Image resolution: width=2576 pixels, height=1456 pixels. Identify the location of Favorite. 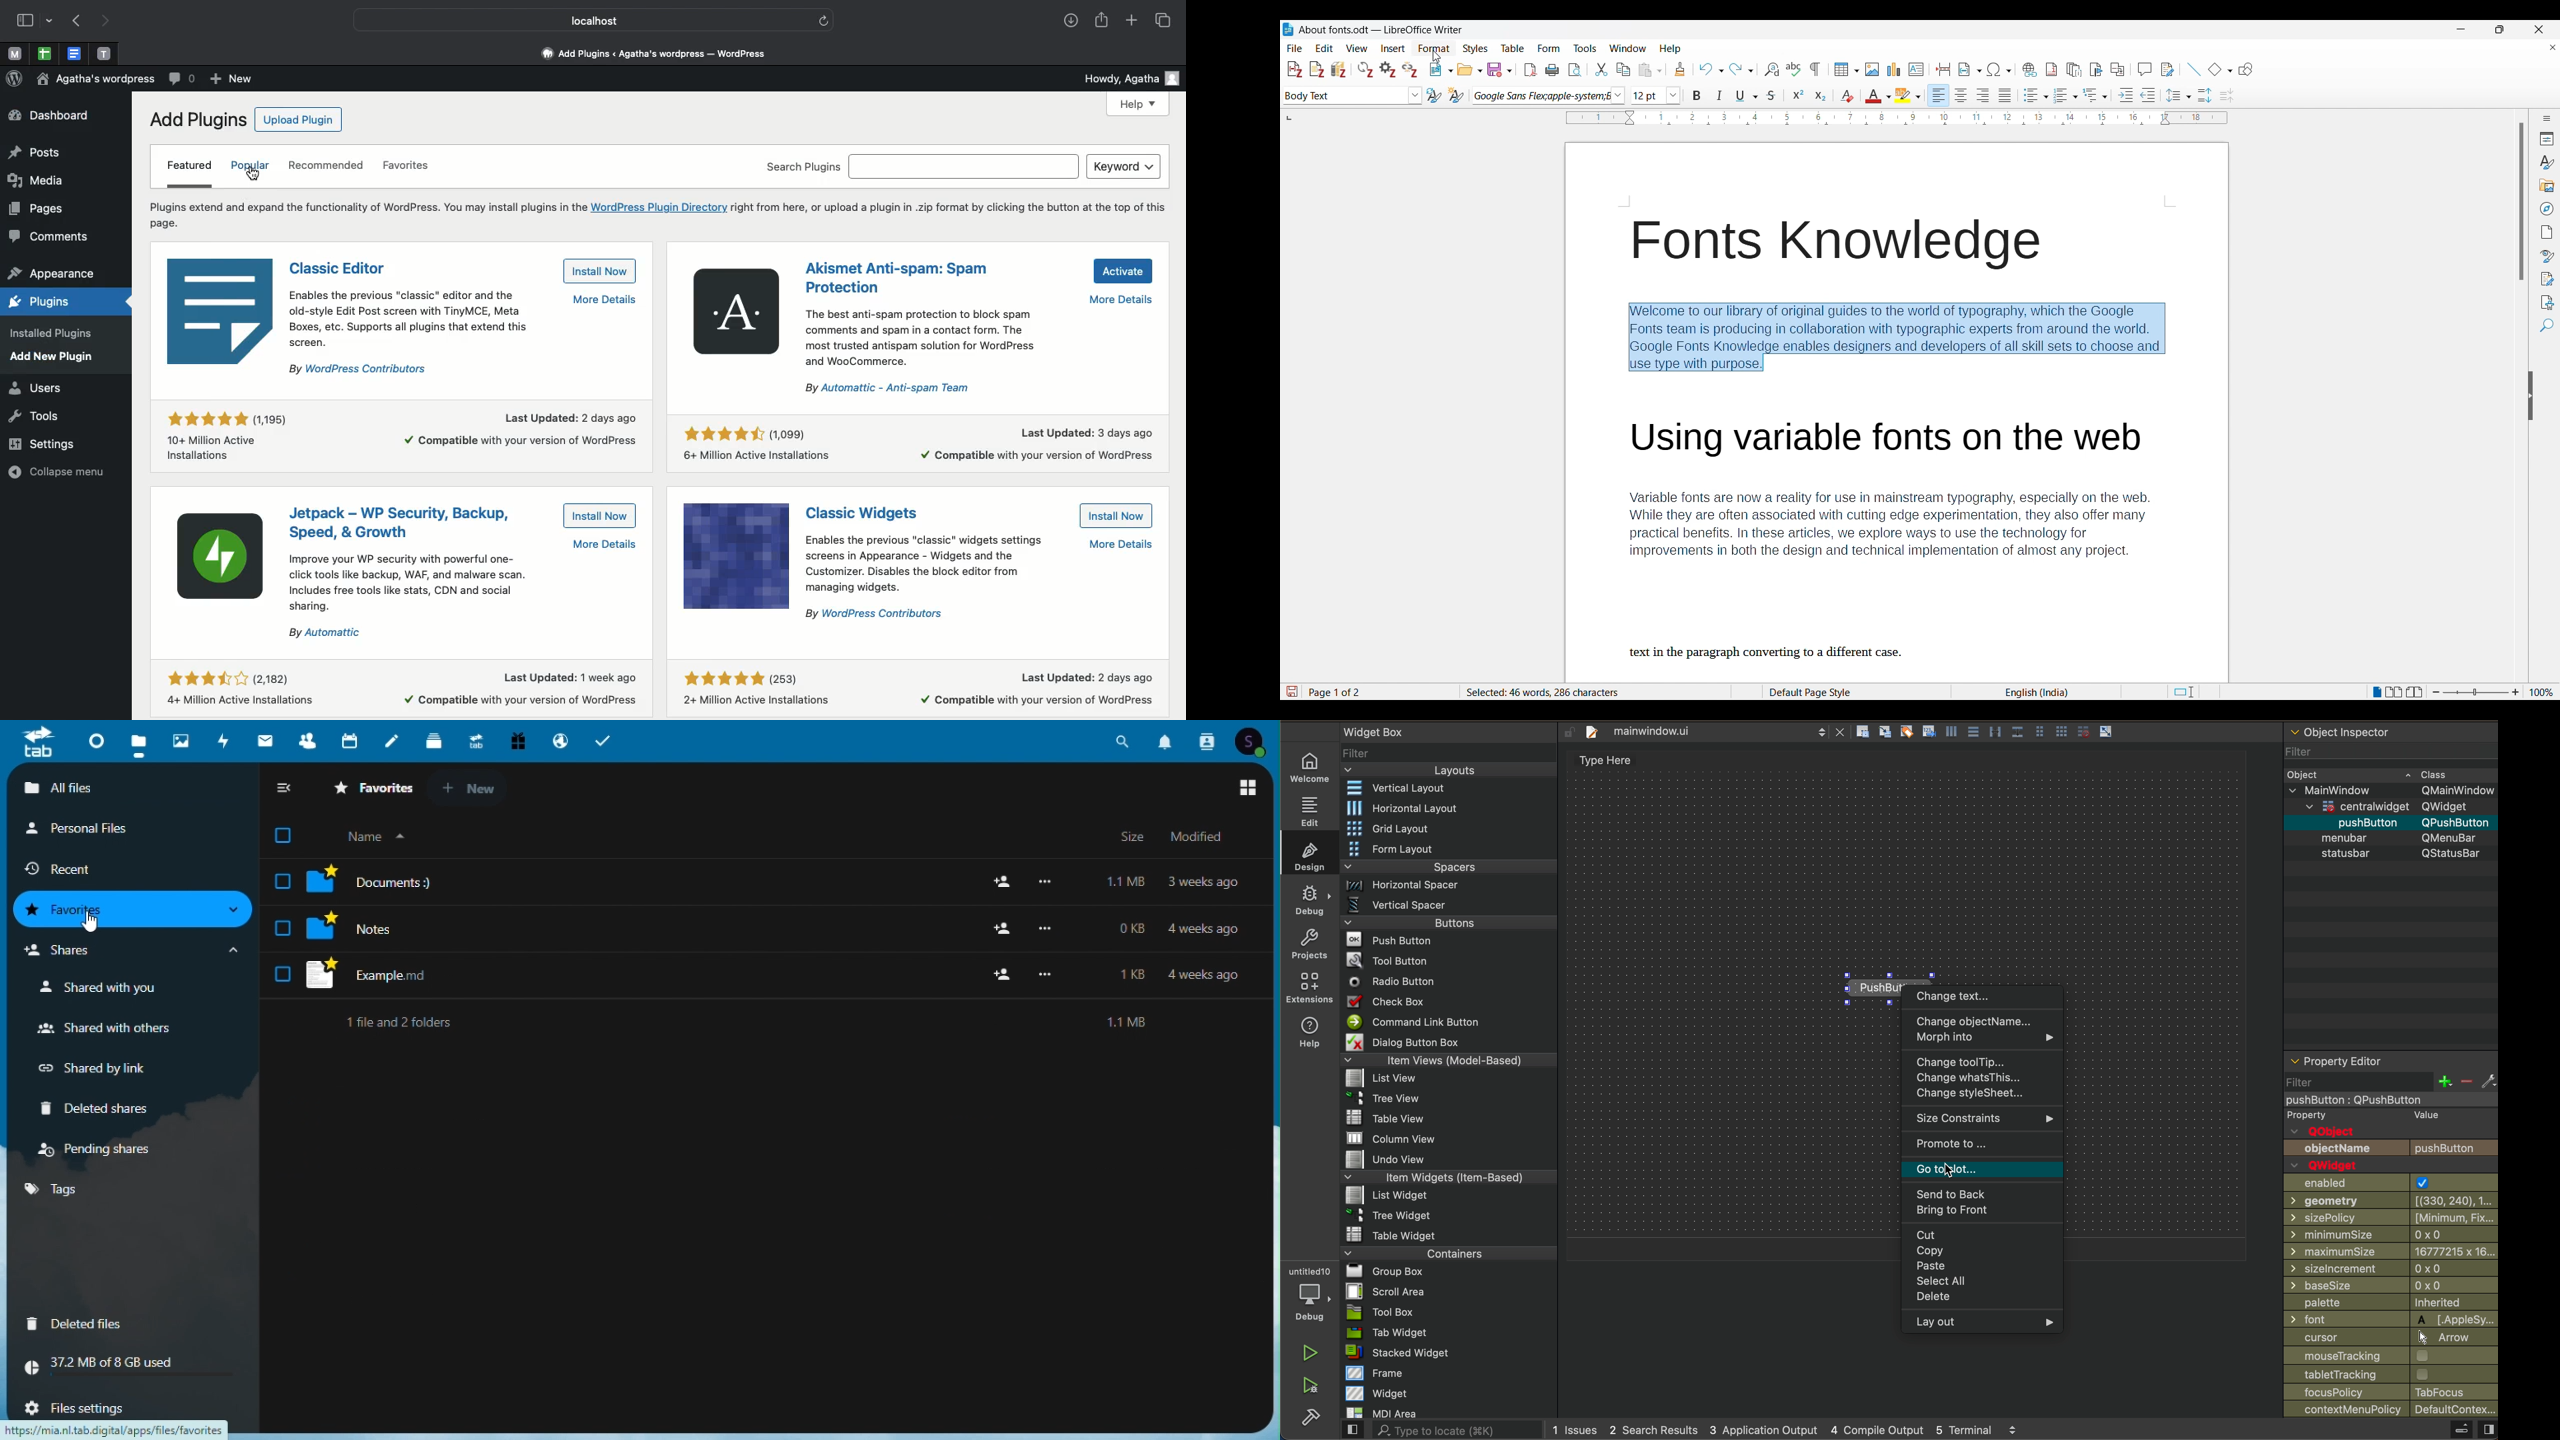
(375, 788).